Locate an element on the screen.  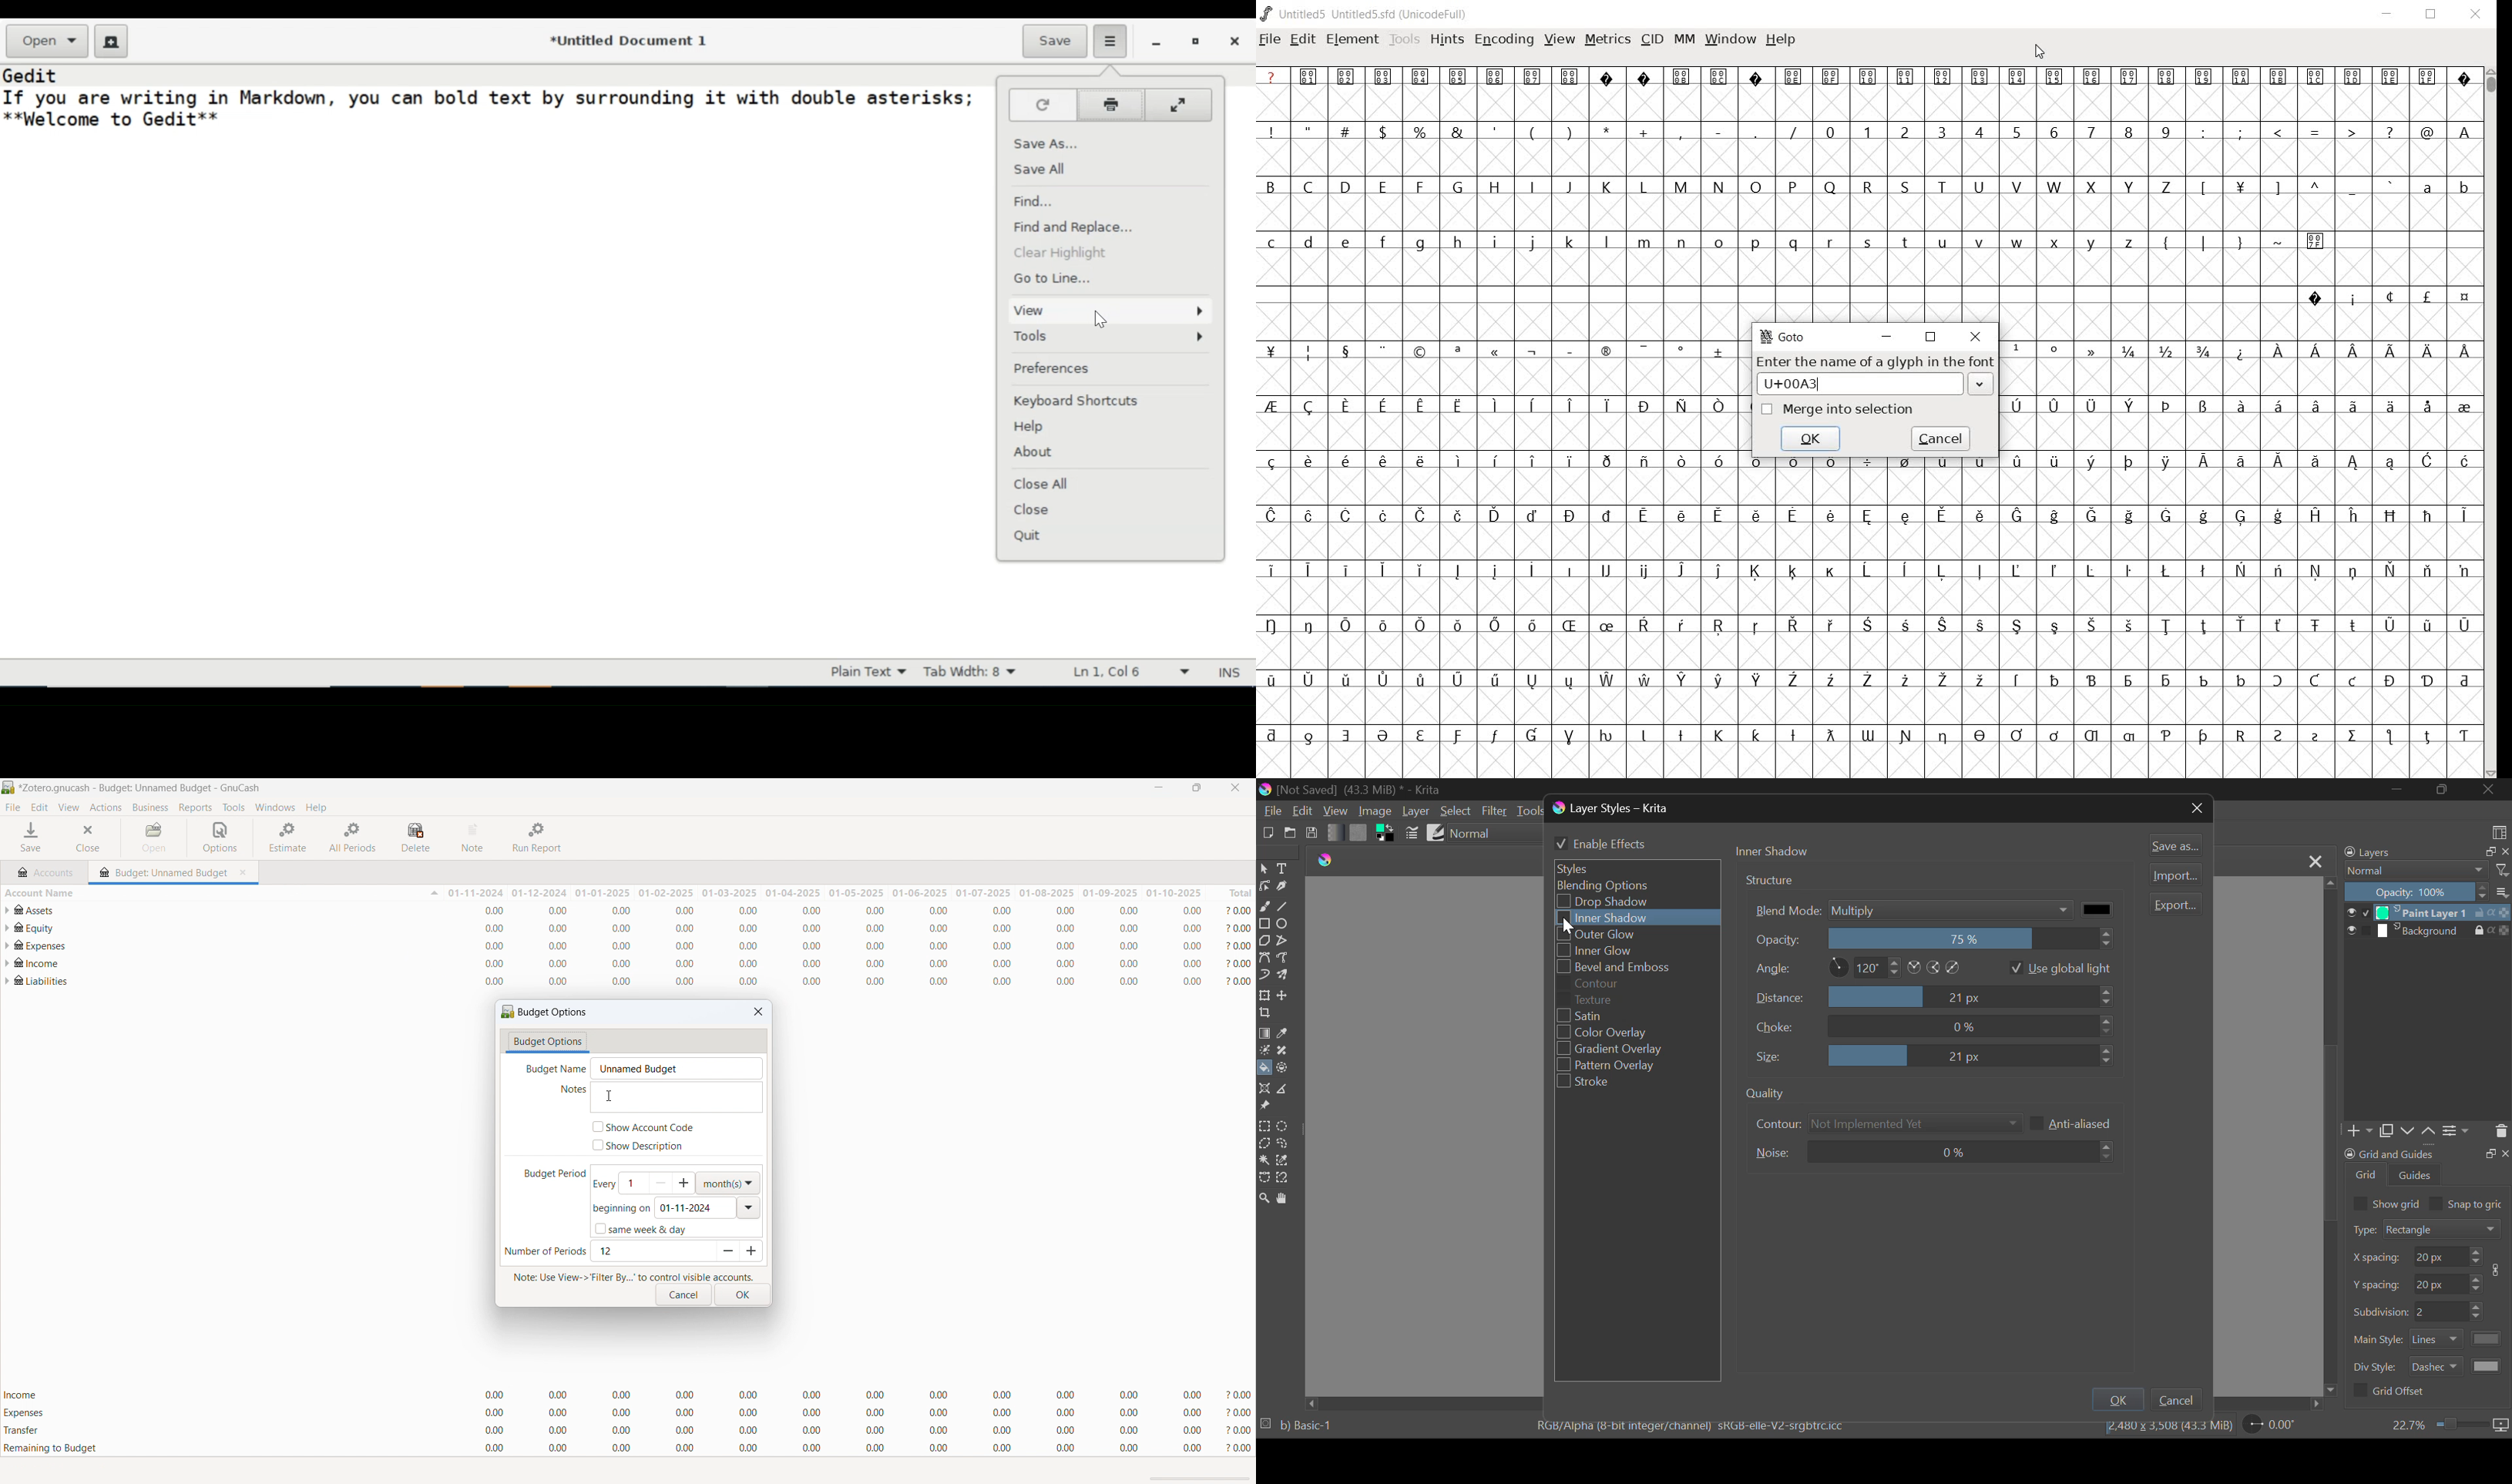
Symbol is located at coordinates (1458, 627).